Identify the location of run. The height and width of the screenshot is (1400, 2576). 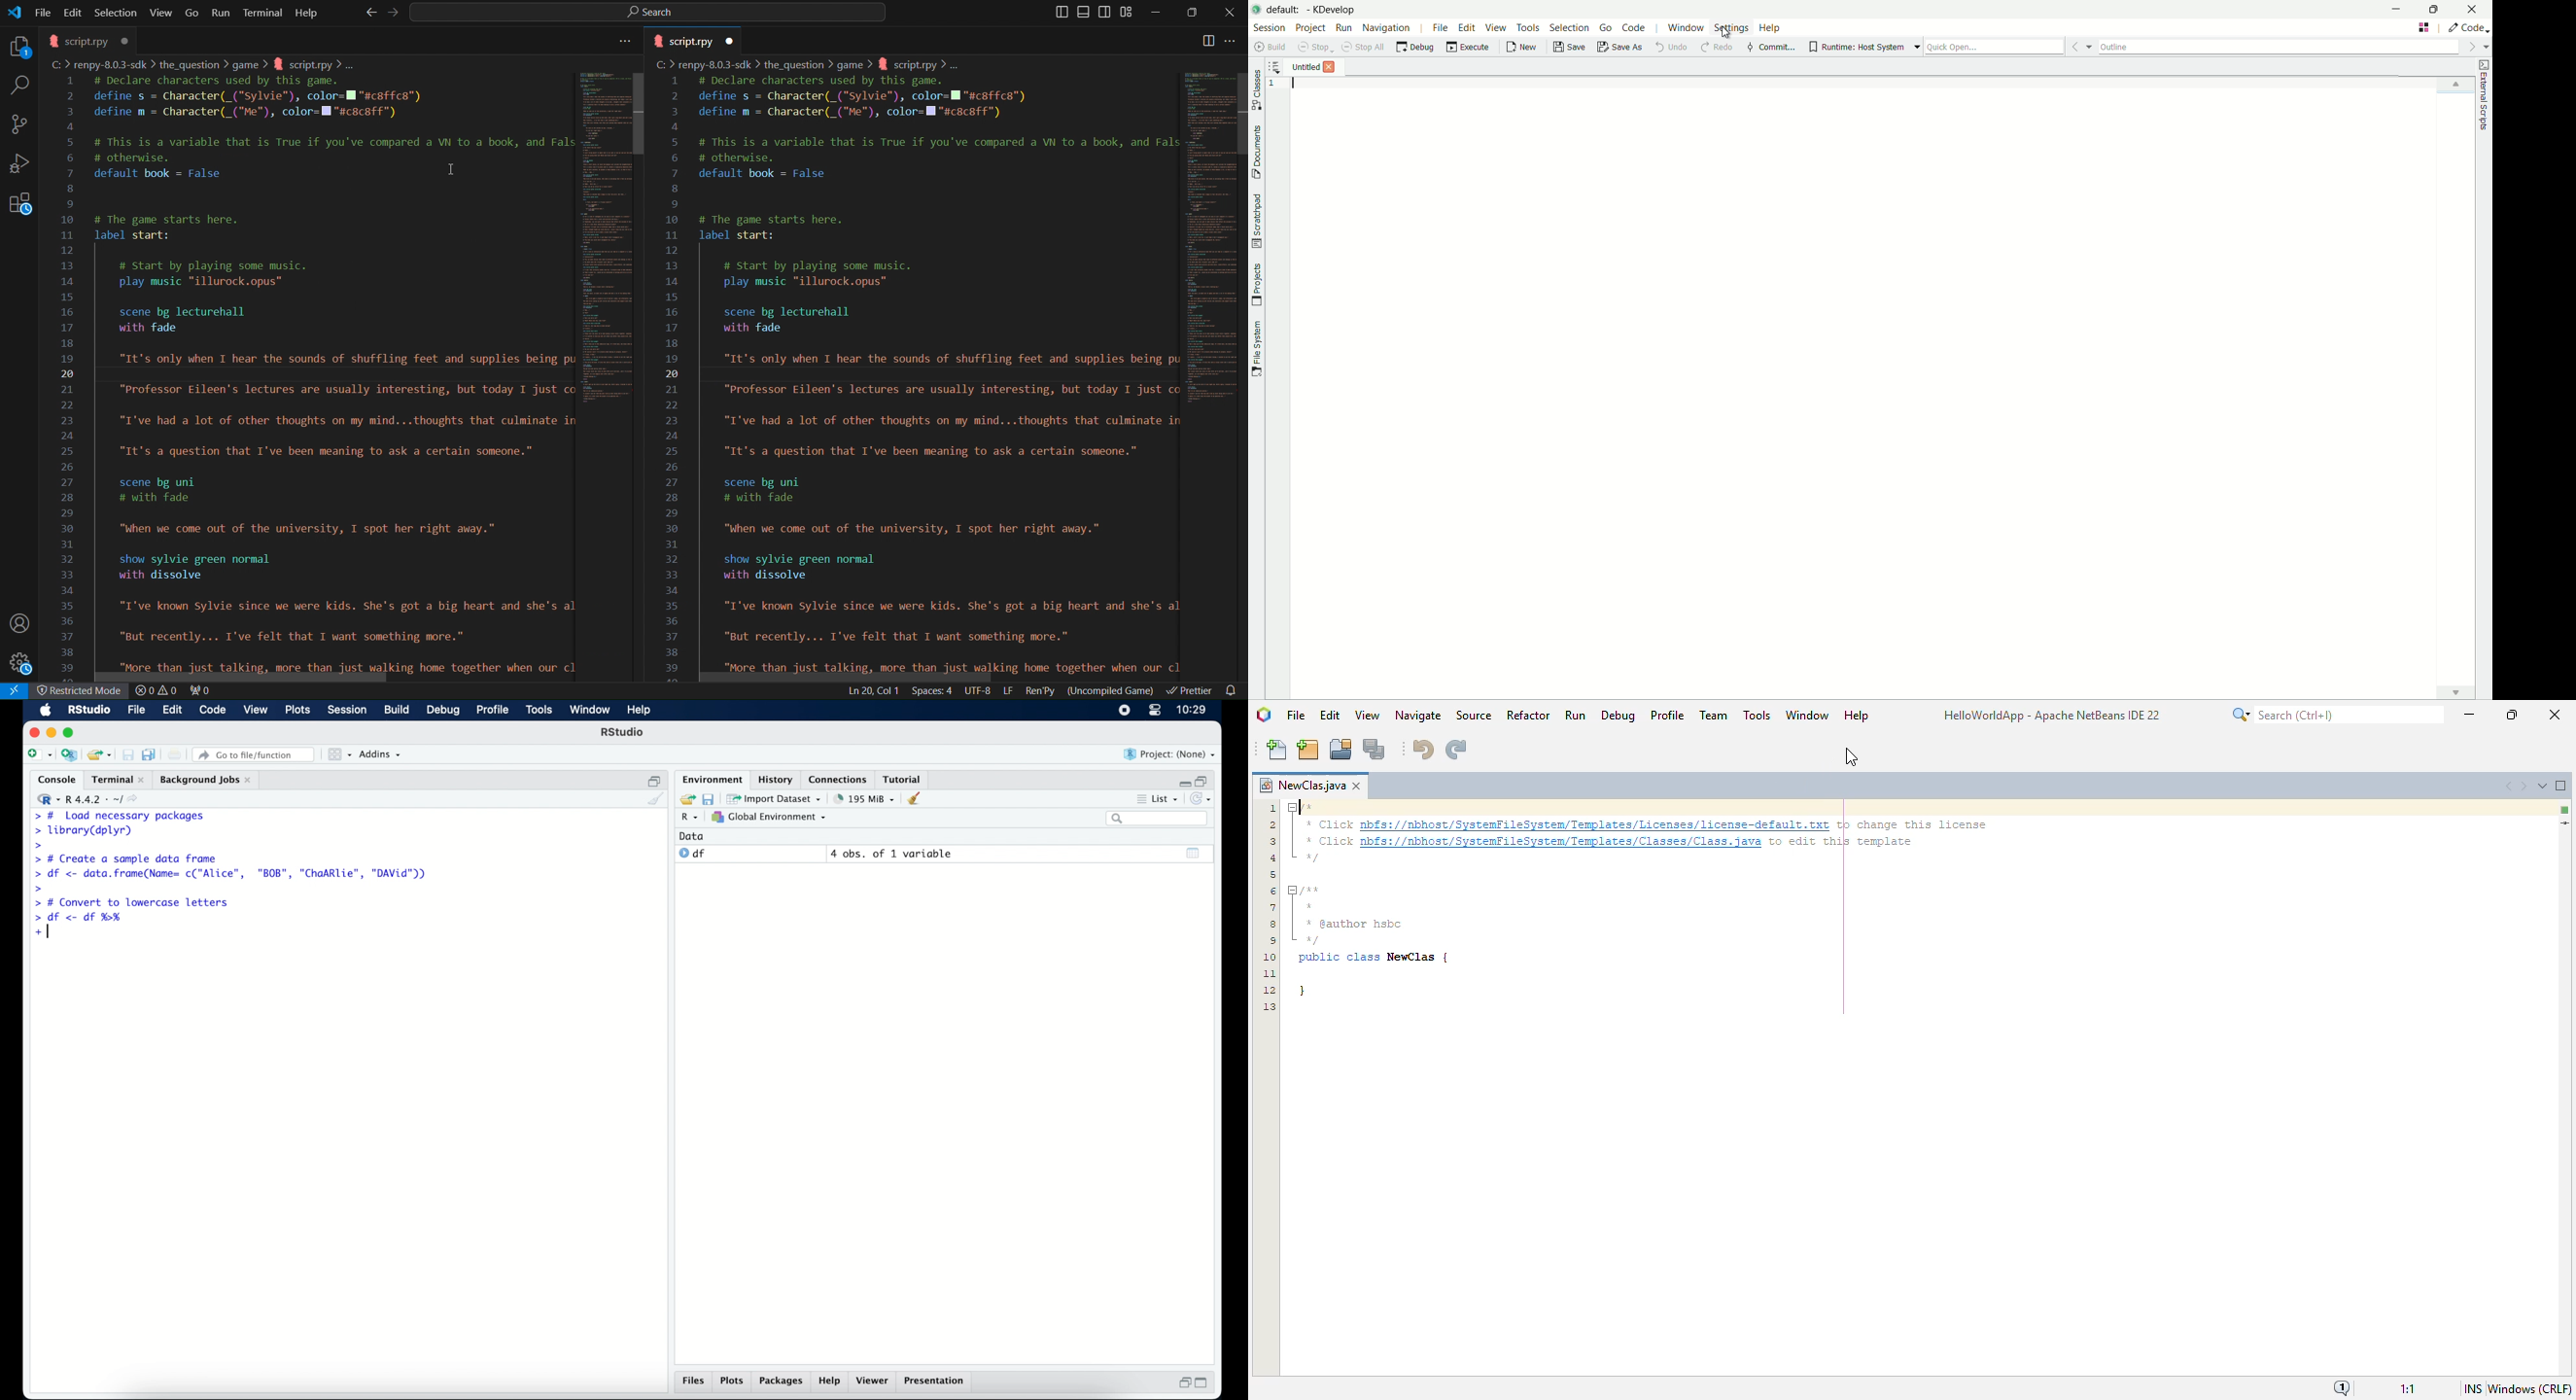
(1343, 27).